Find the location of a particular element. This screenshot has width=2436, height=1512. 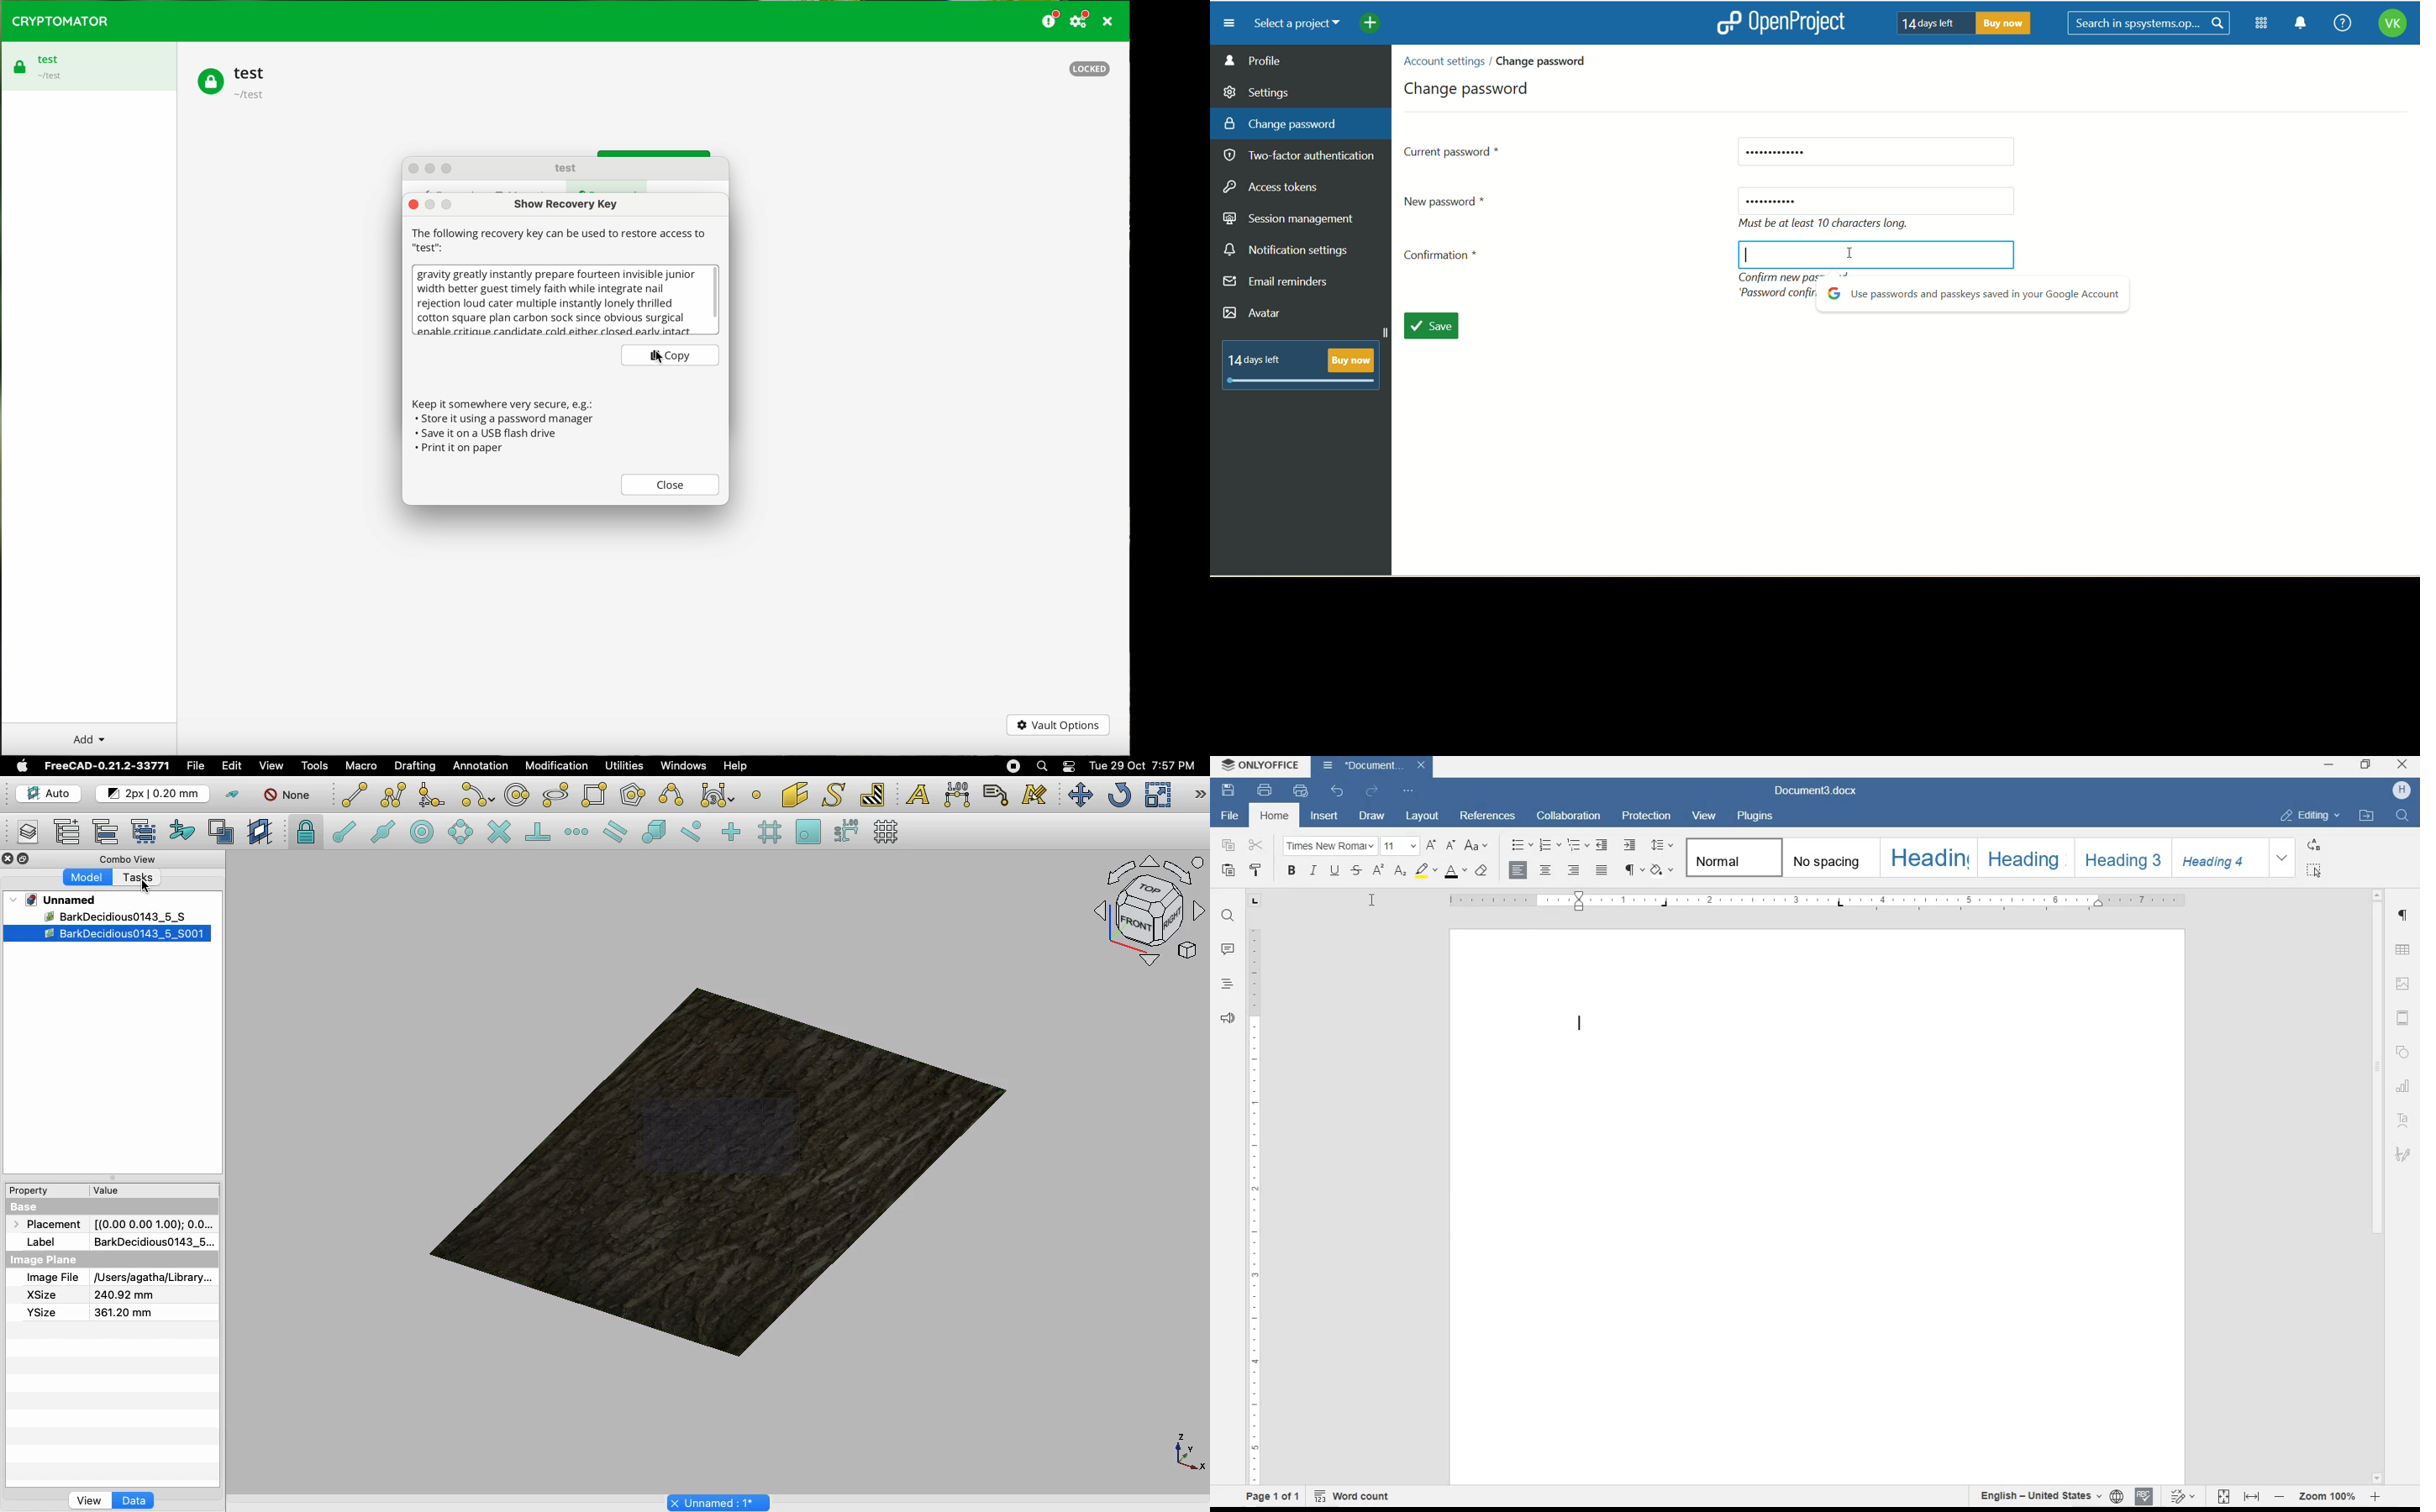

Snap center is located at coordinates (427, 831).